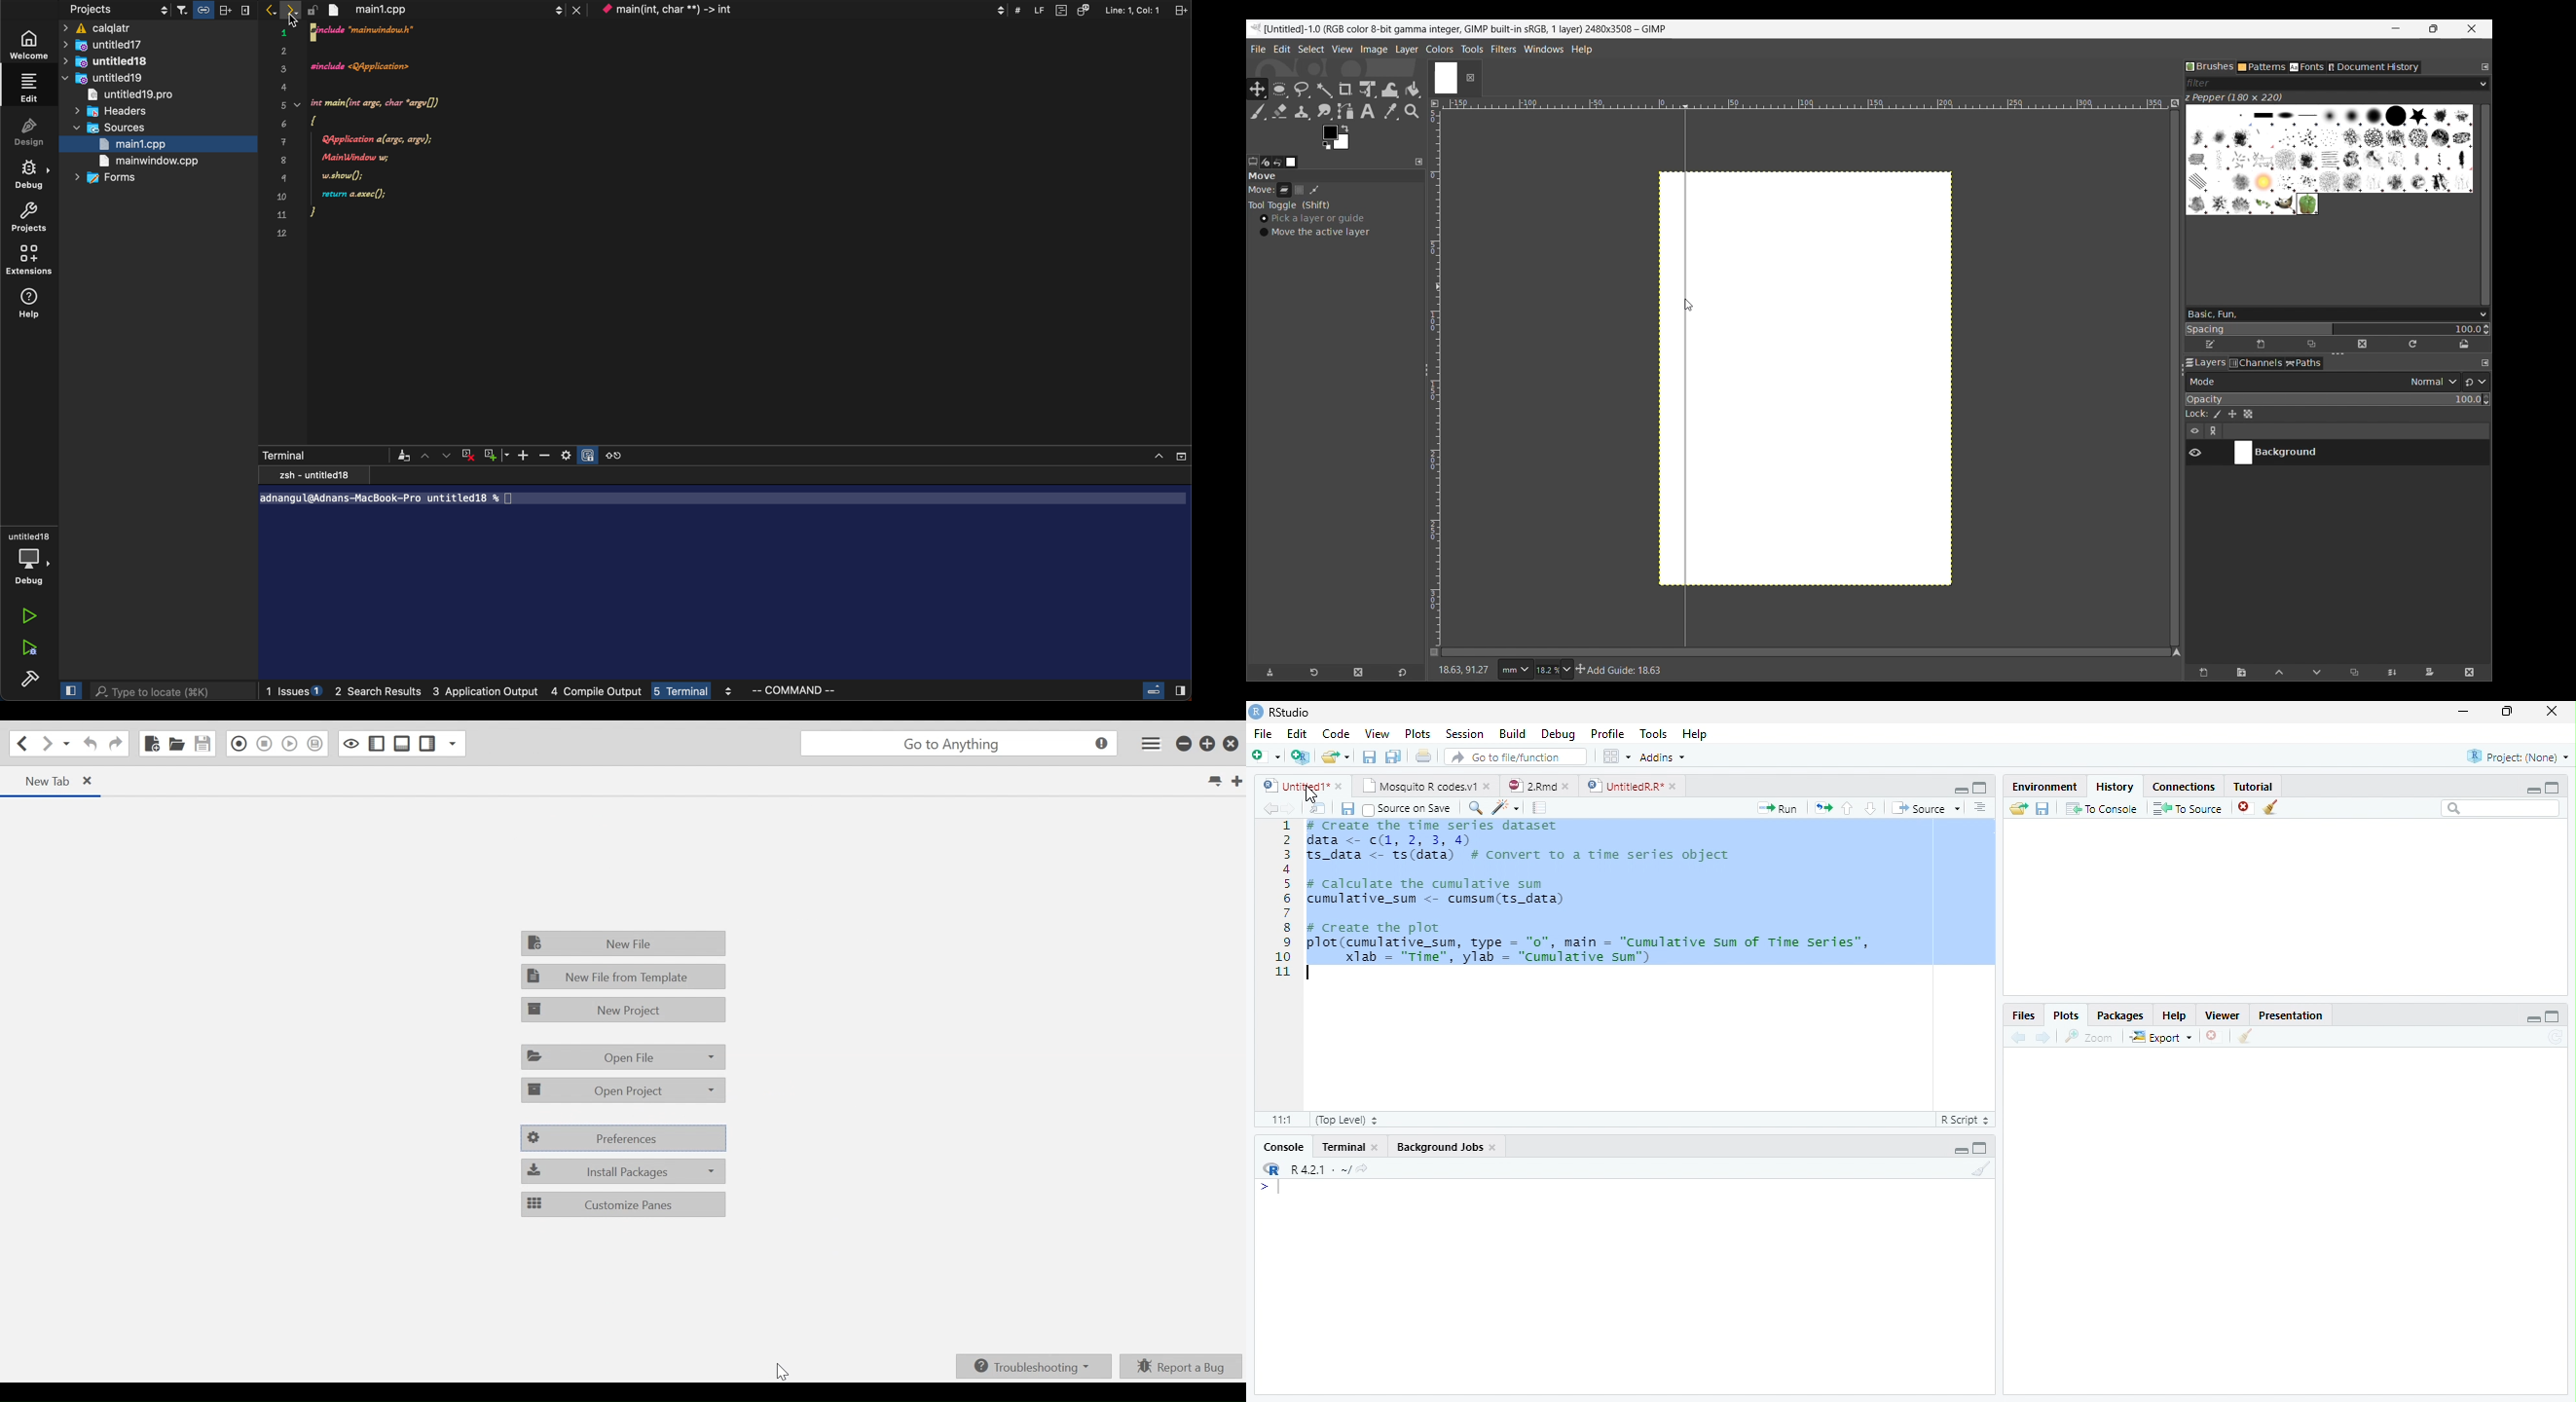 This screenshot has width=2576, height=1428. Describe the element at coordinates (1428, 785) in the screenshot. I see `Mosquito R codes` at that location.